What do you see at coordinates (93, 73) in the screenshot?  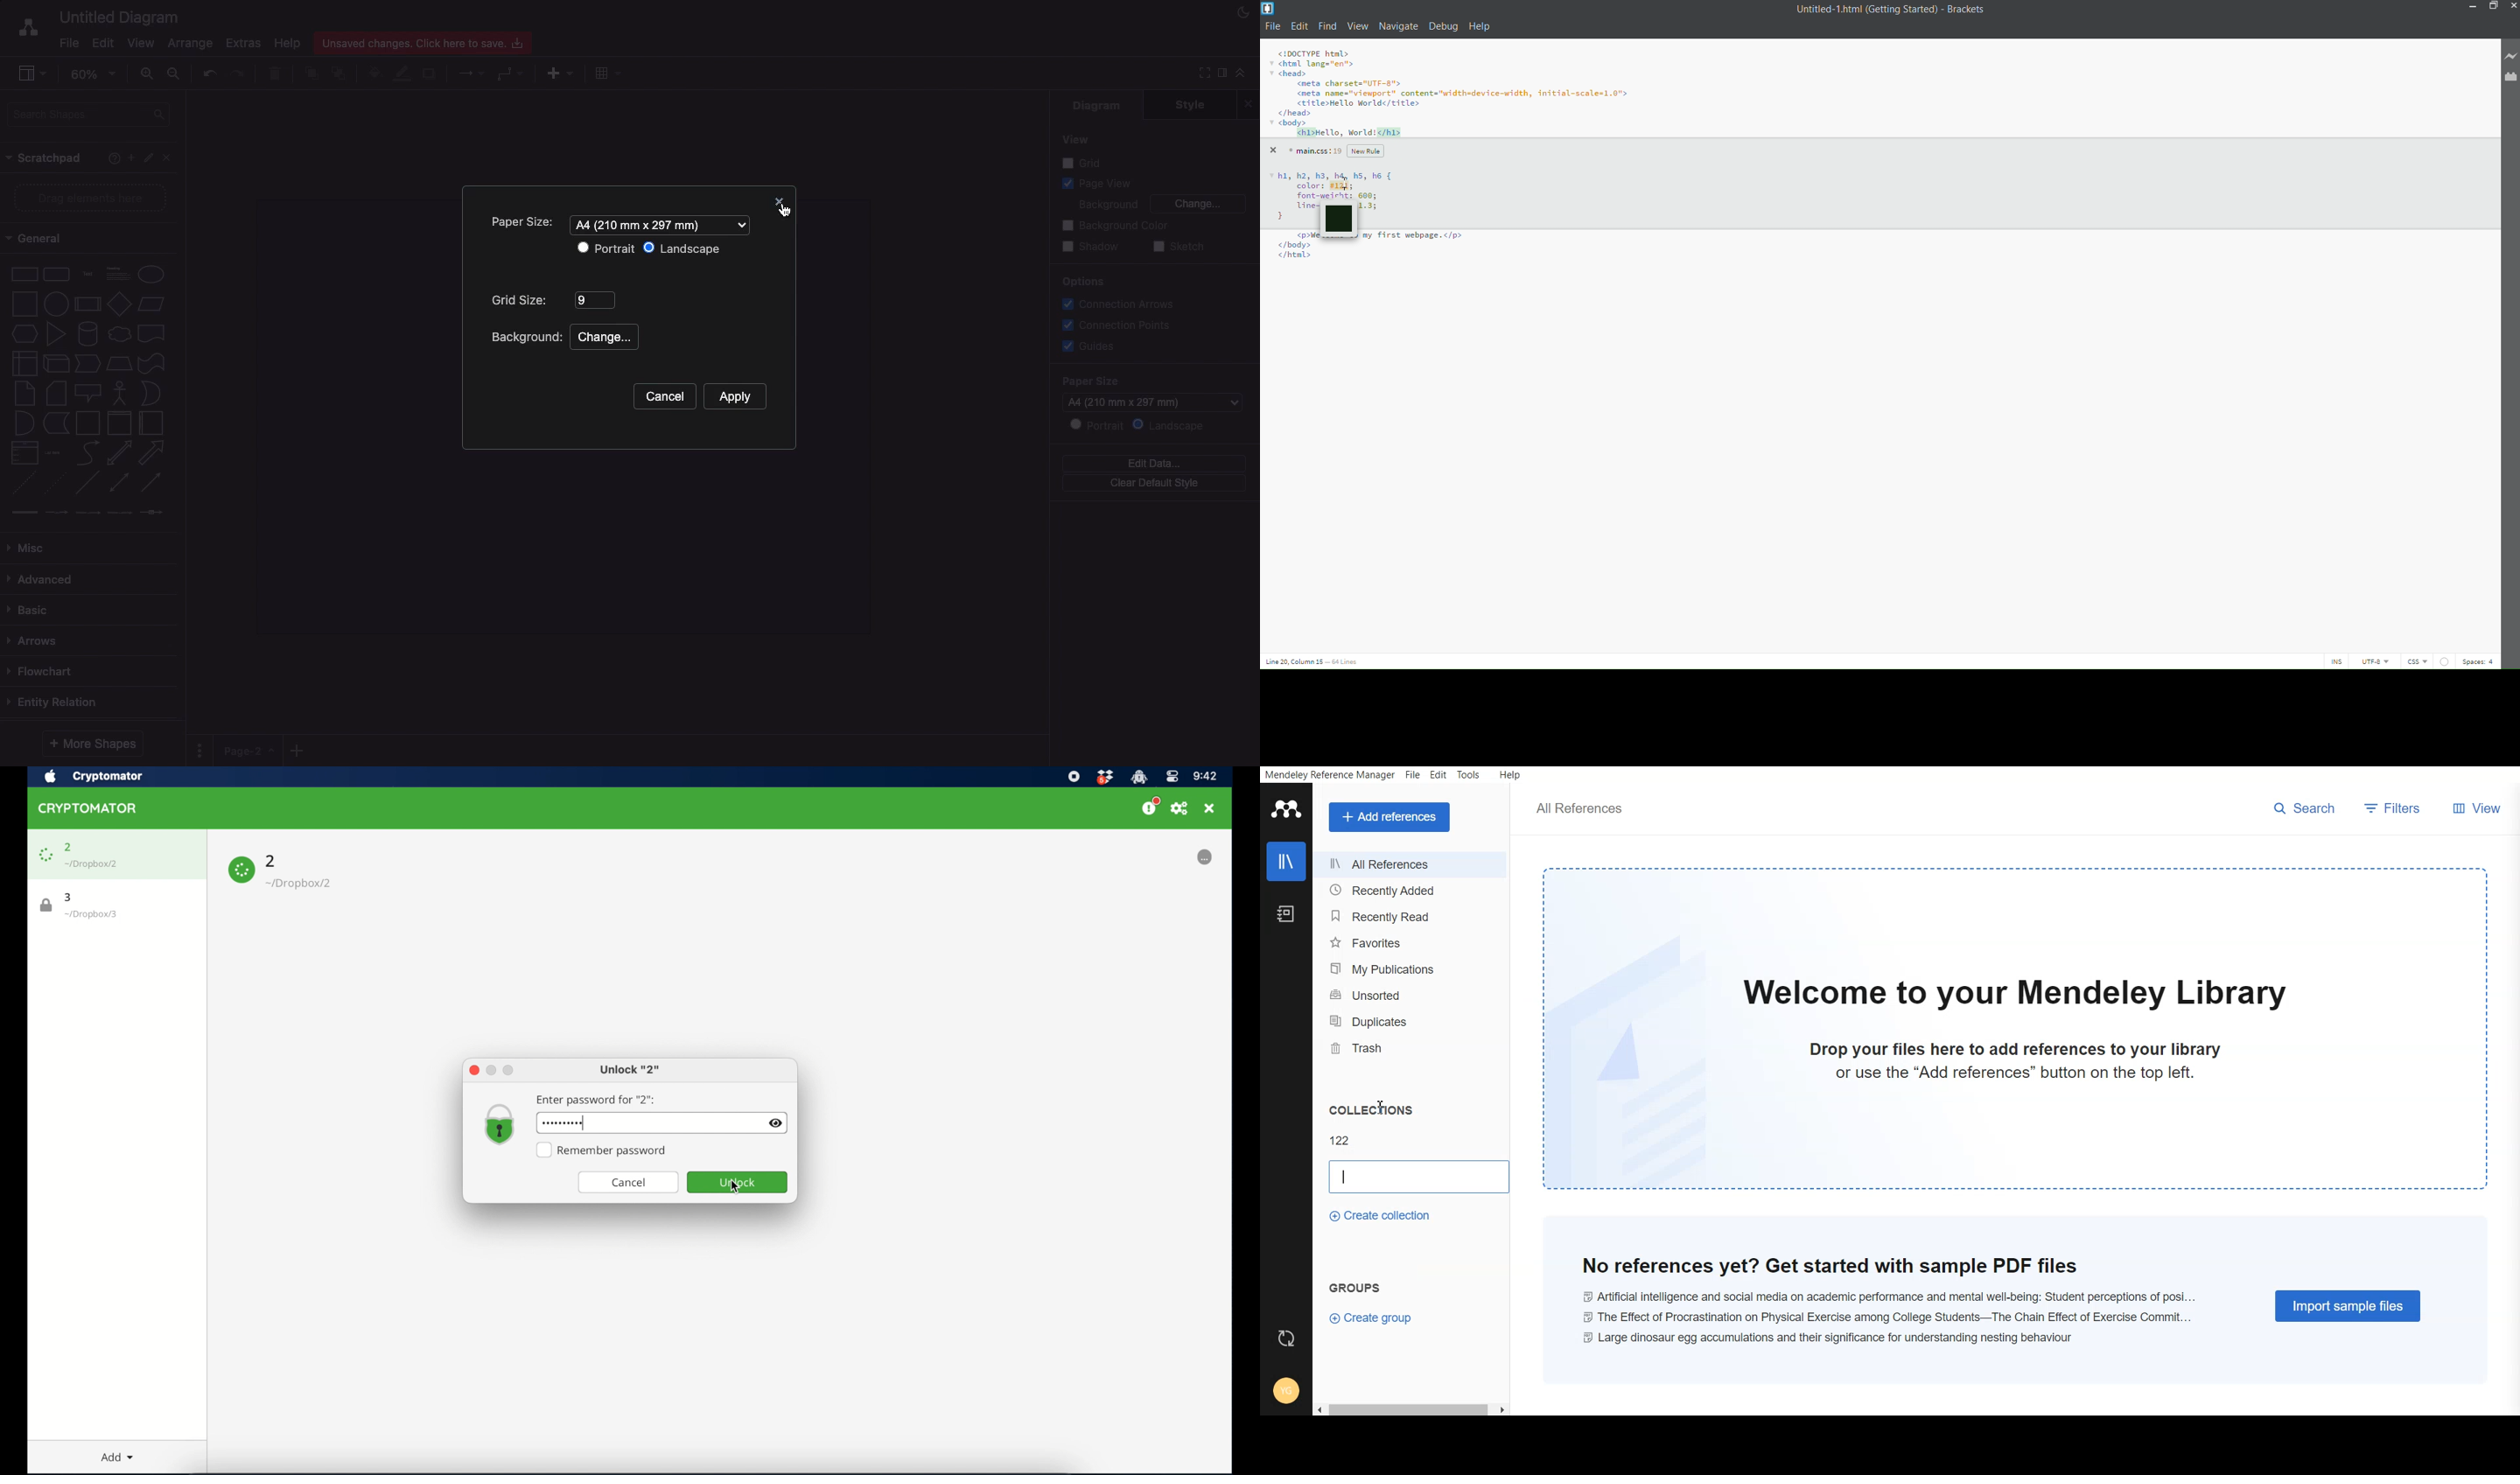 I see `Zoom` at bounding box center [93, 73].